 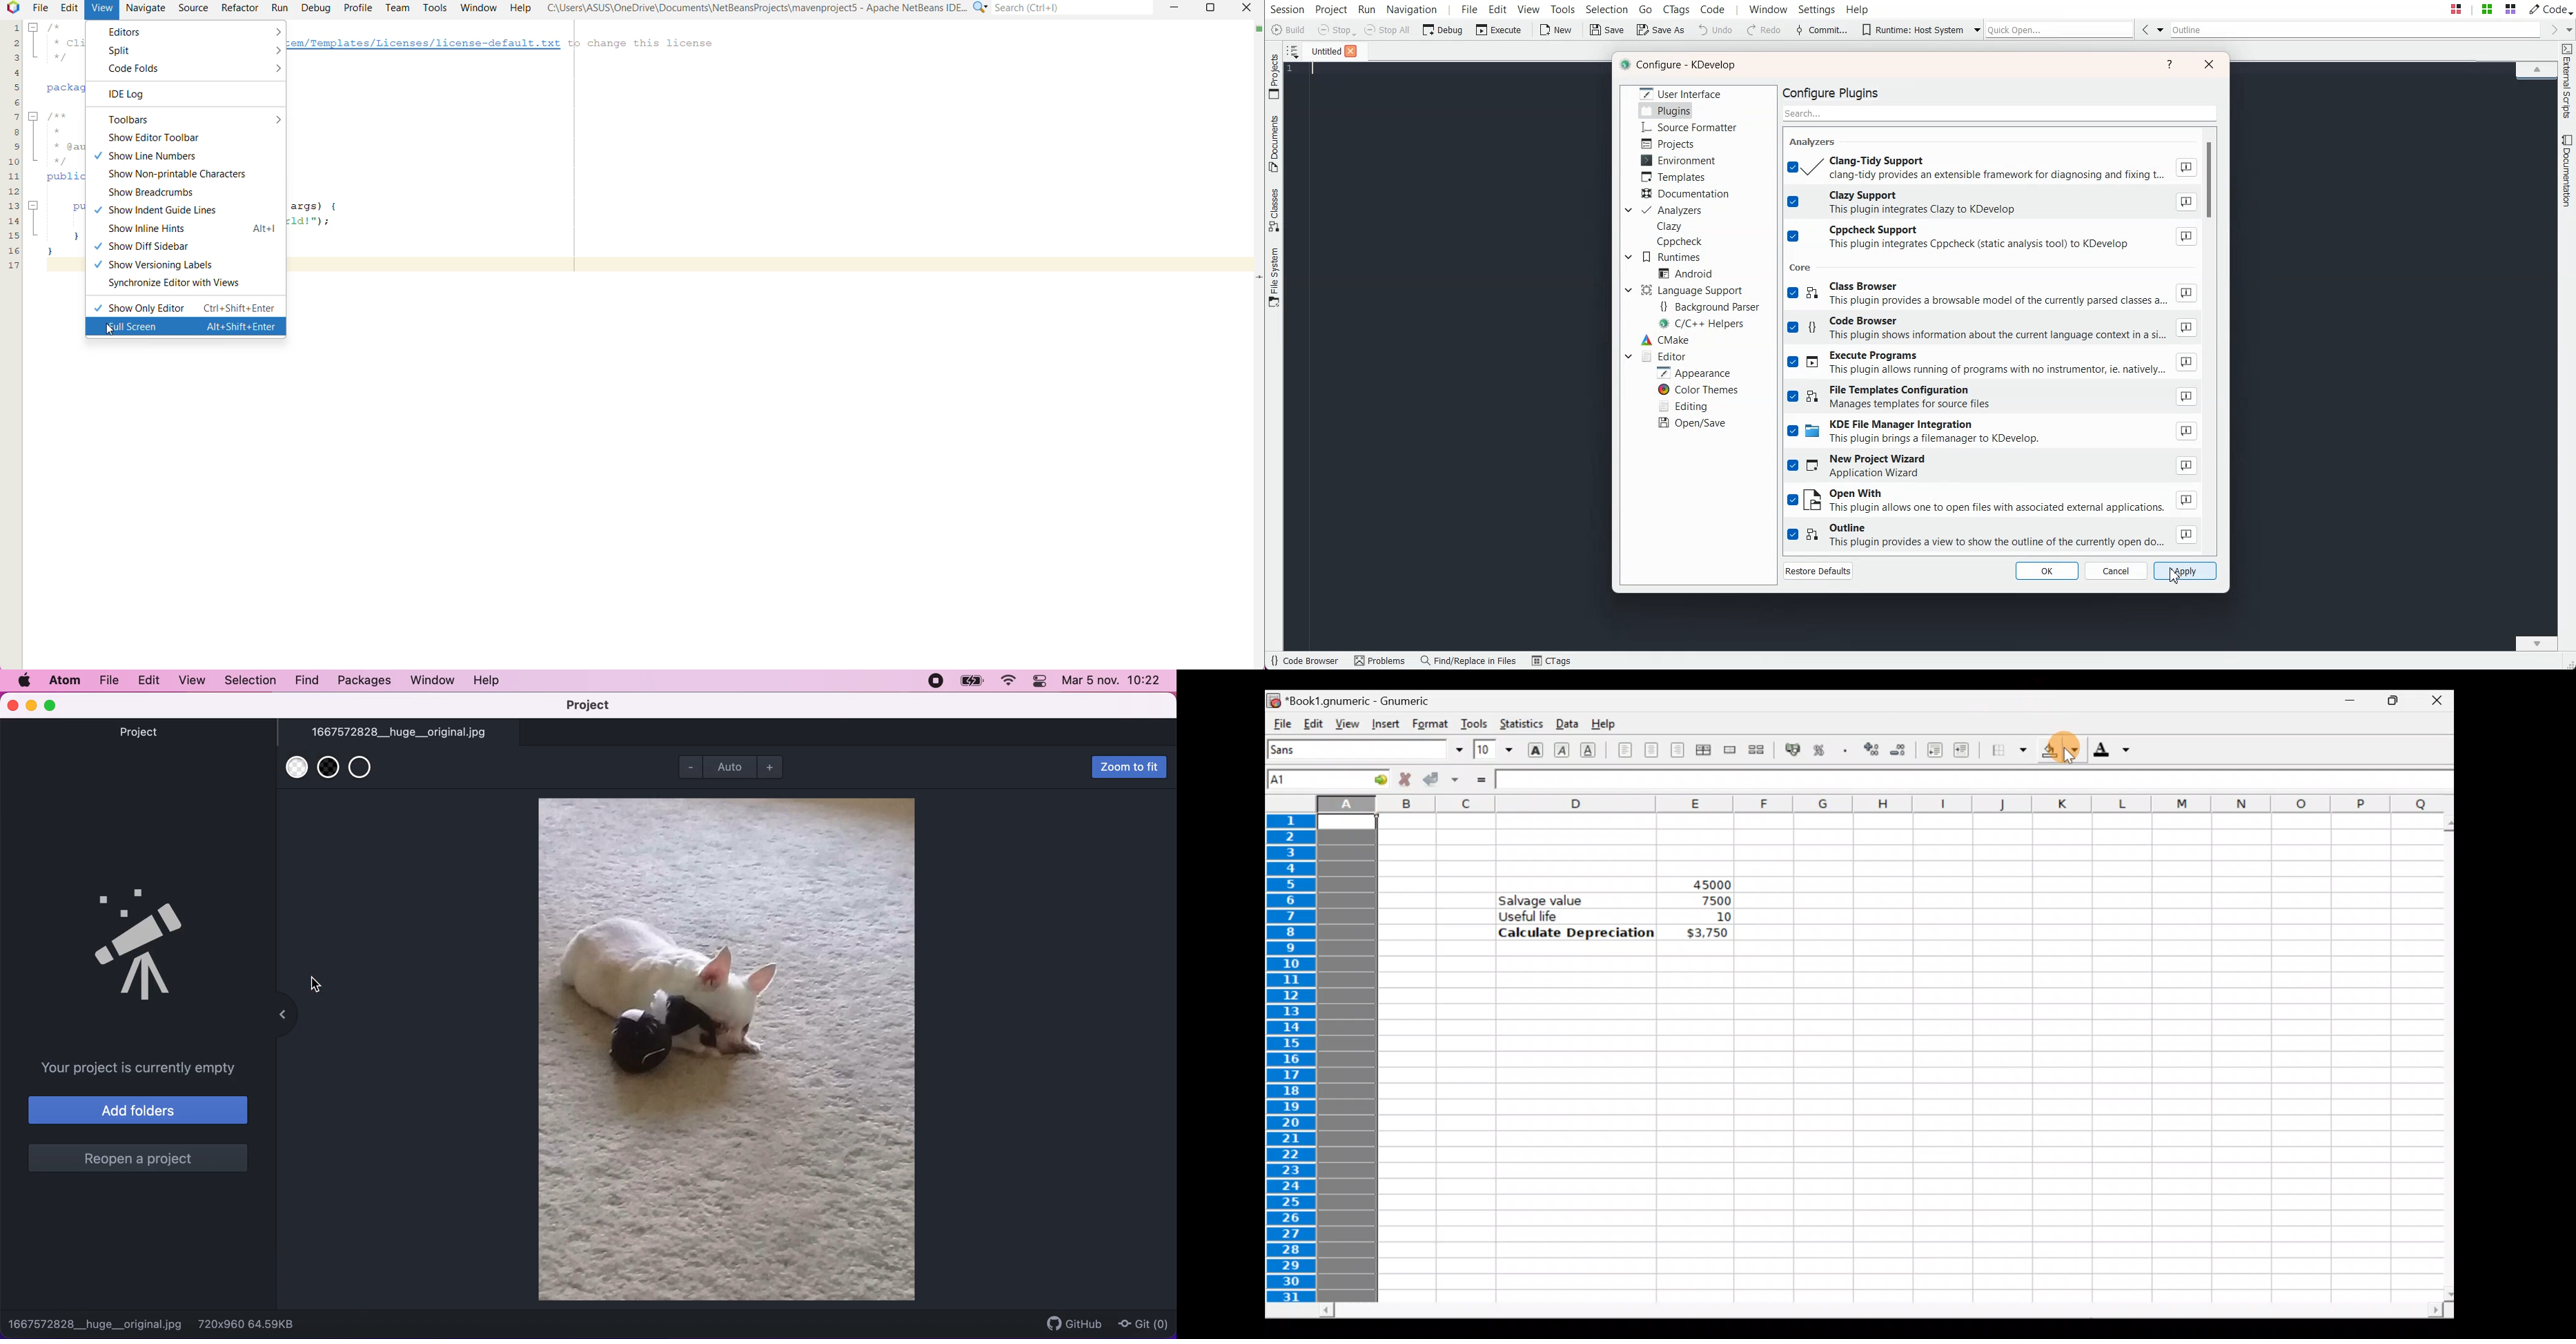 What do you see at coordinates (488, 682) in the screenshot?
I see `help` at bounding box center [488, 682].